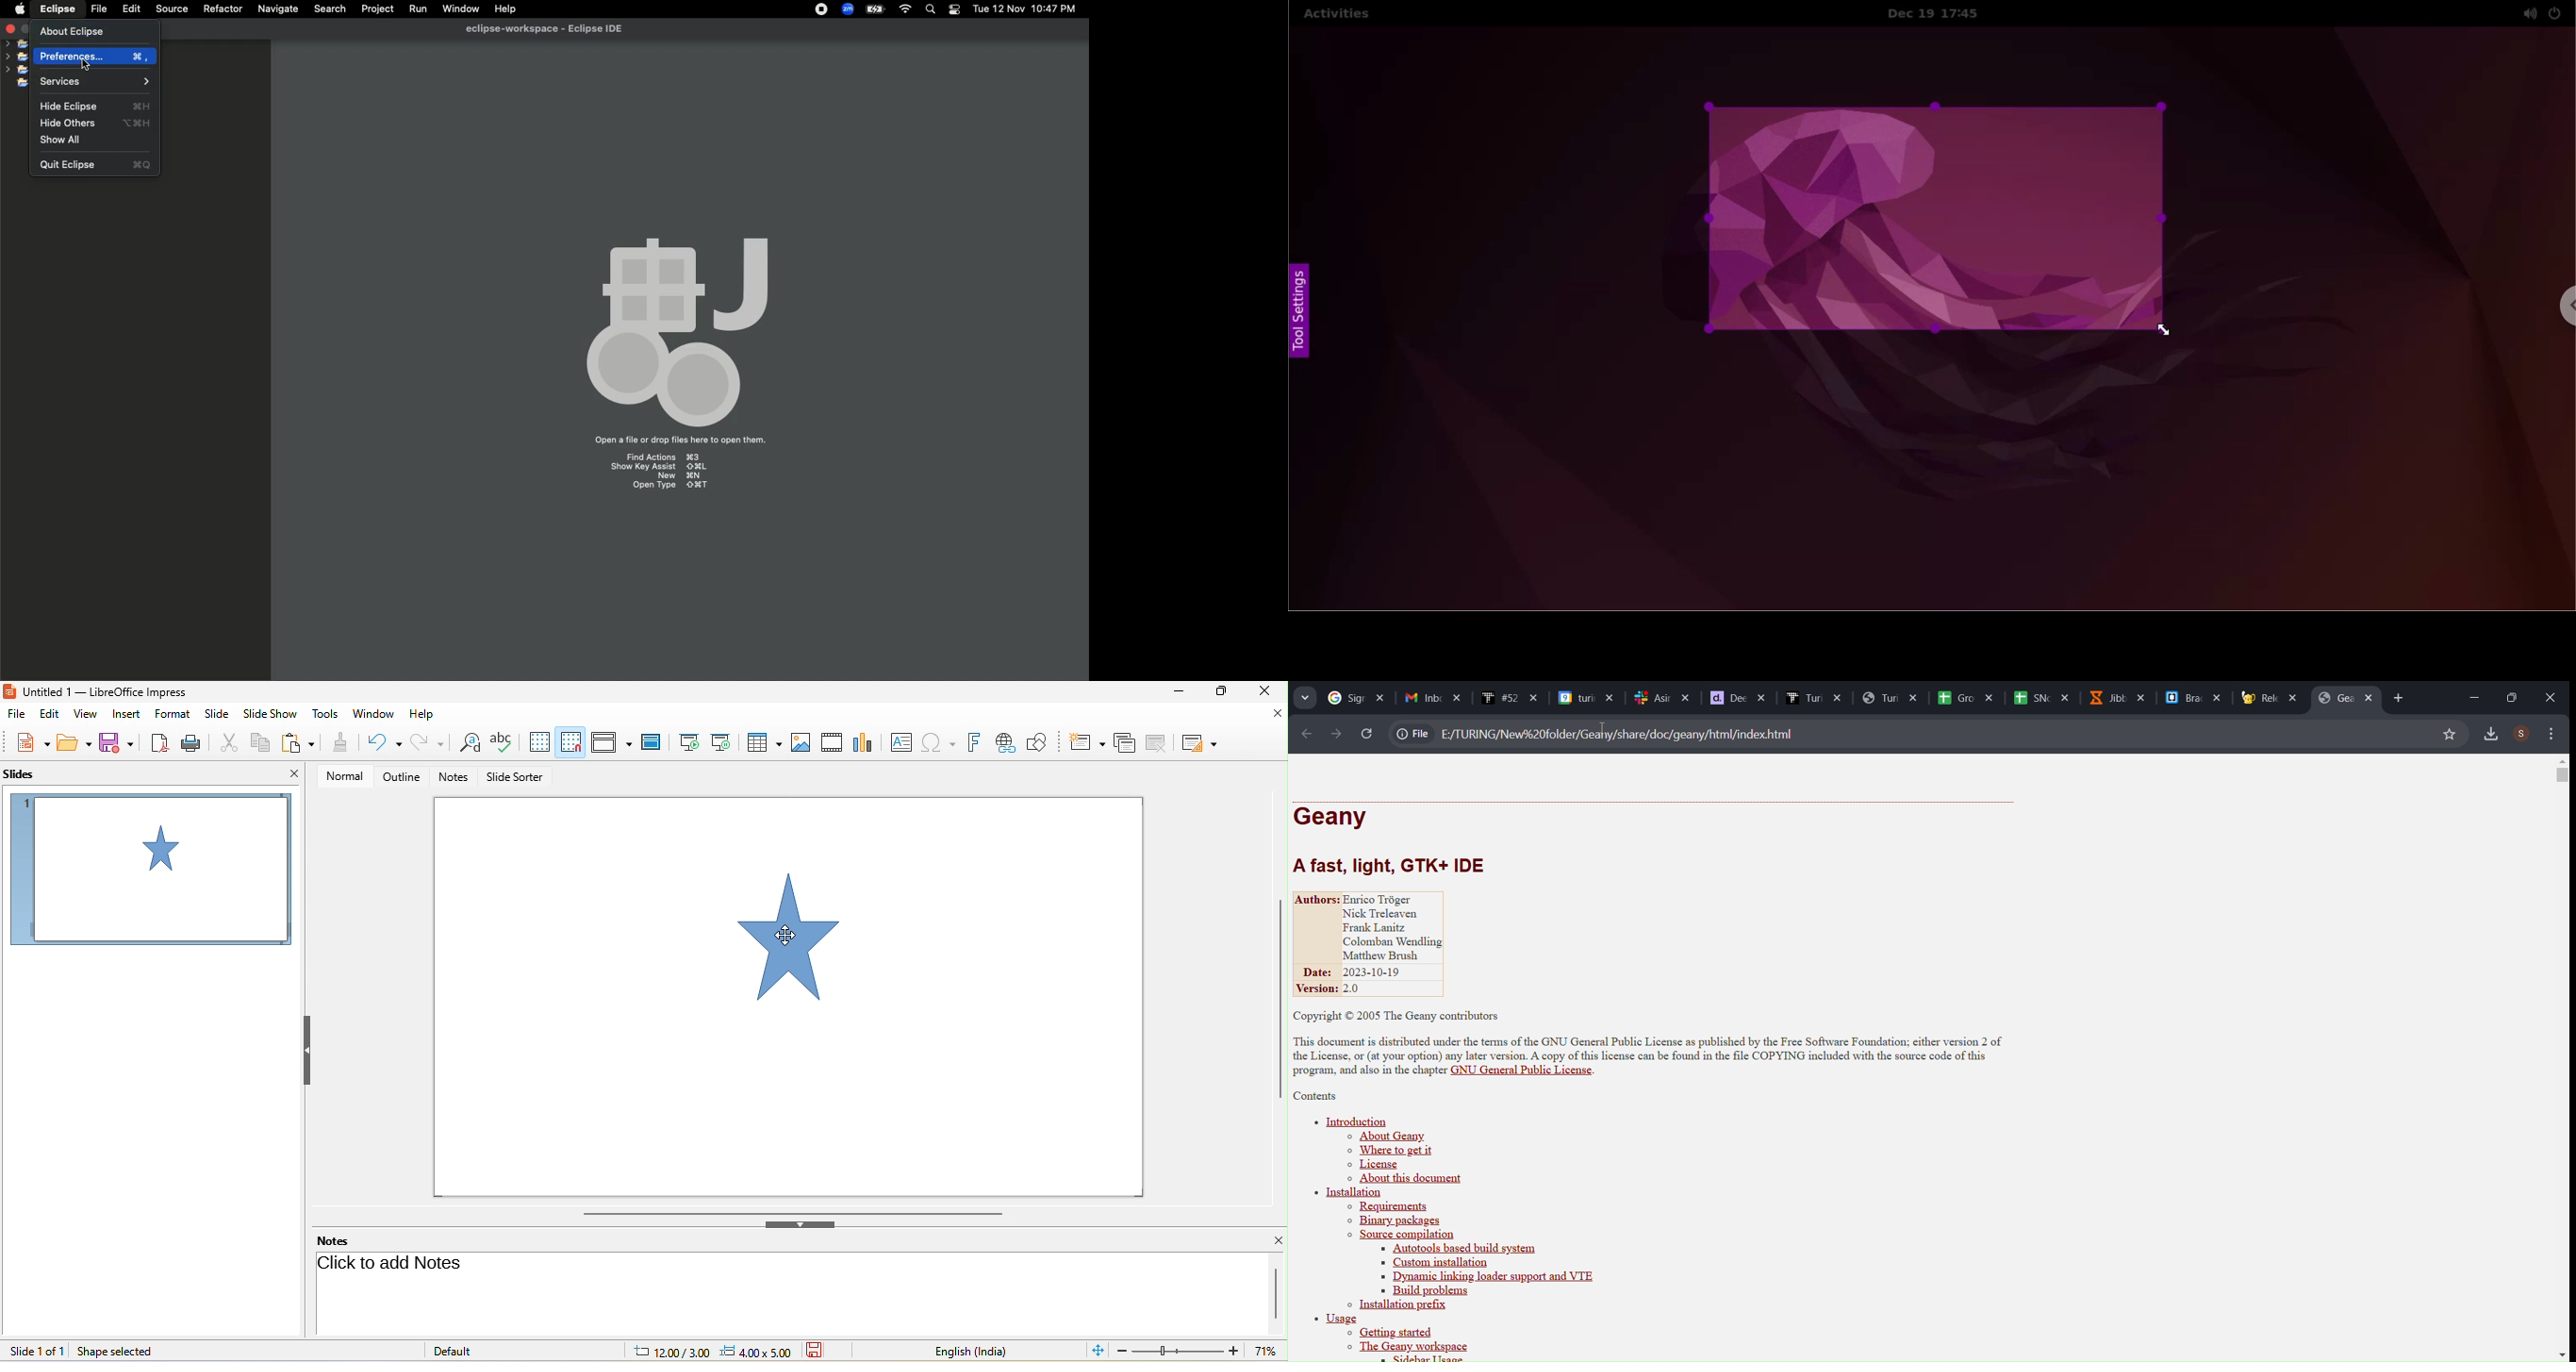 This screenshot has width=2576, height=1372. Describe the element at coordinates (339, 741) in the screenshot. I see `clone formatting` at that location.